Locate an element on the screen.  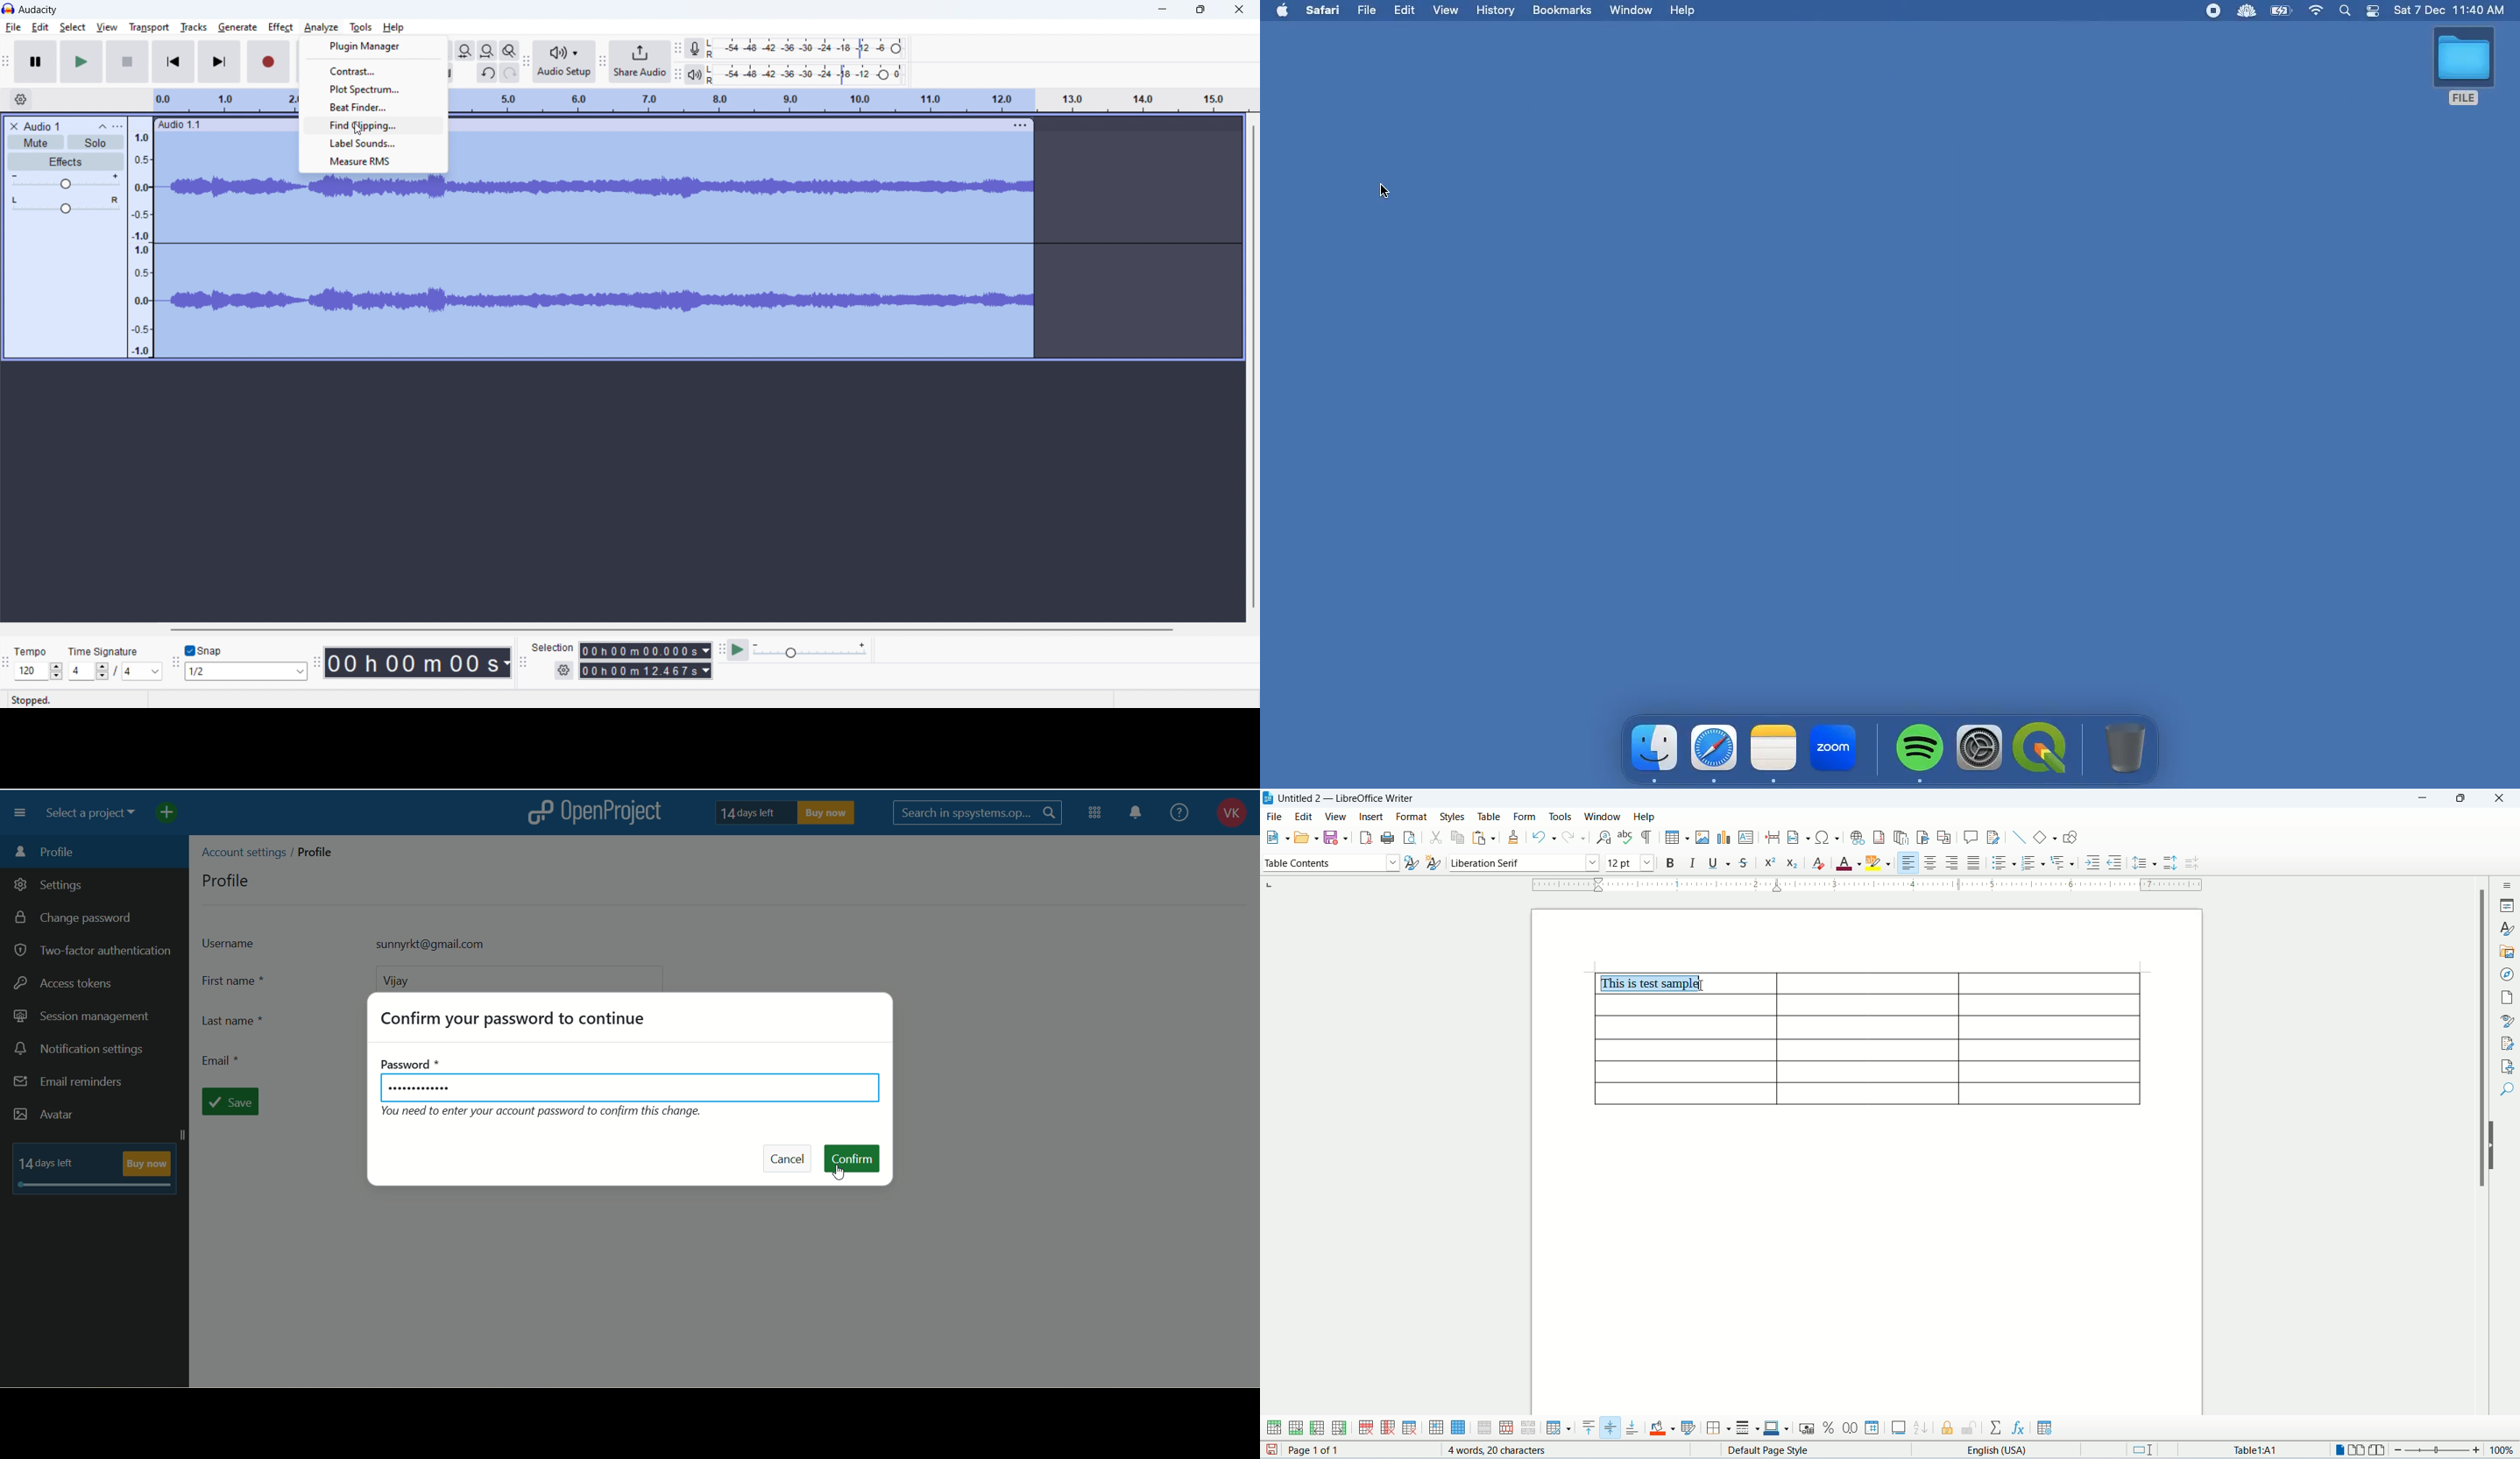
insert comment is located at coordinates (1969, 839).